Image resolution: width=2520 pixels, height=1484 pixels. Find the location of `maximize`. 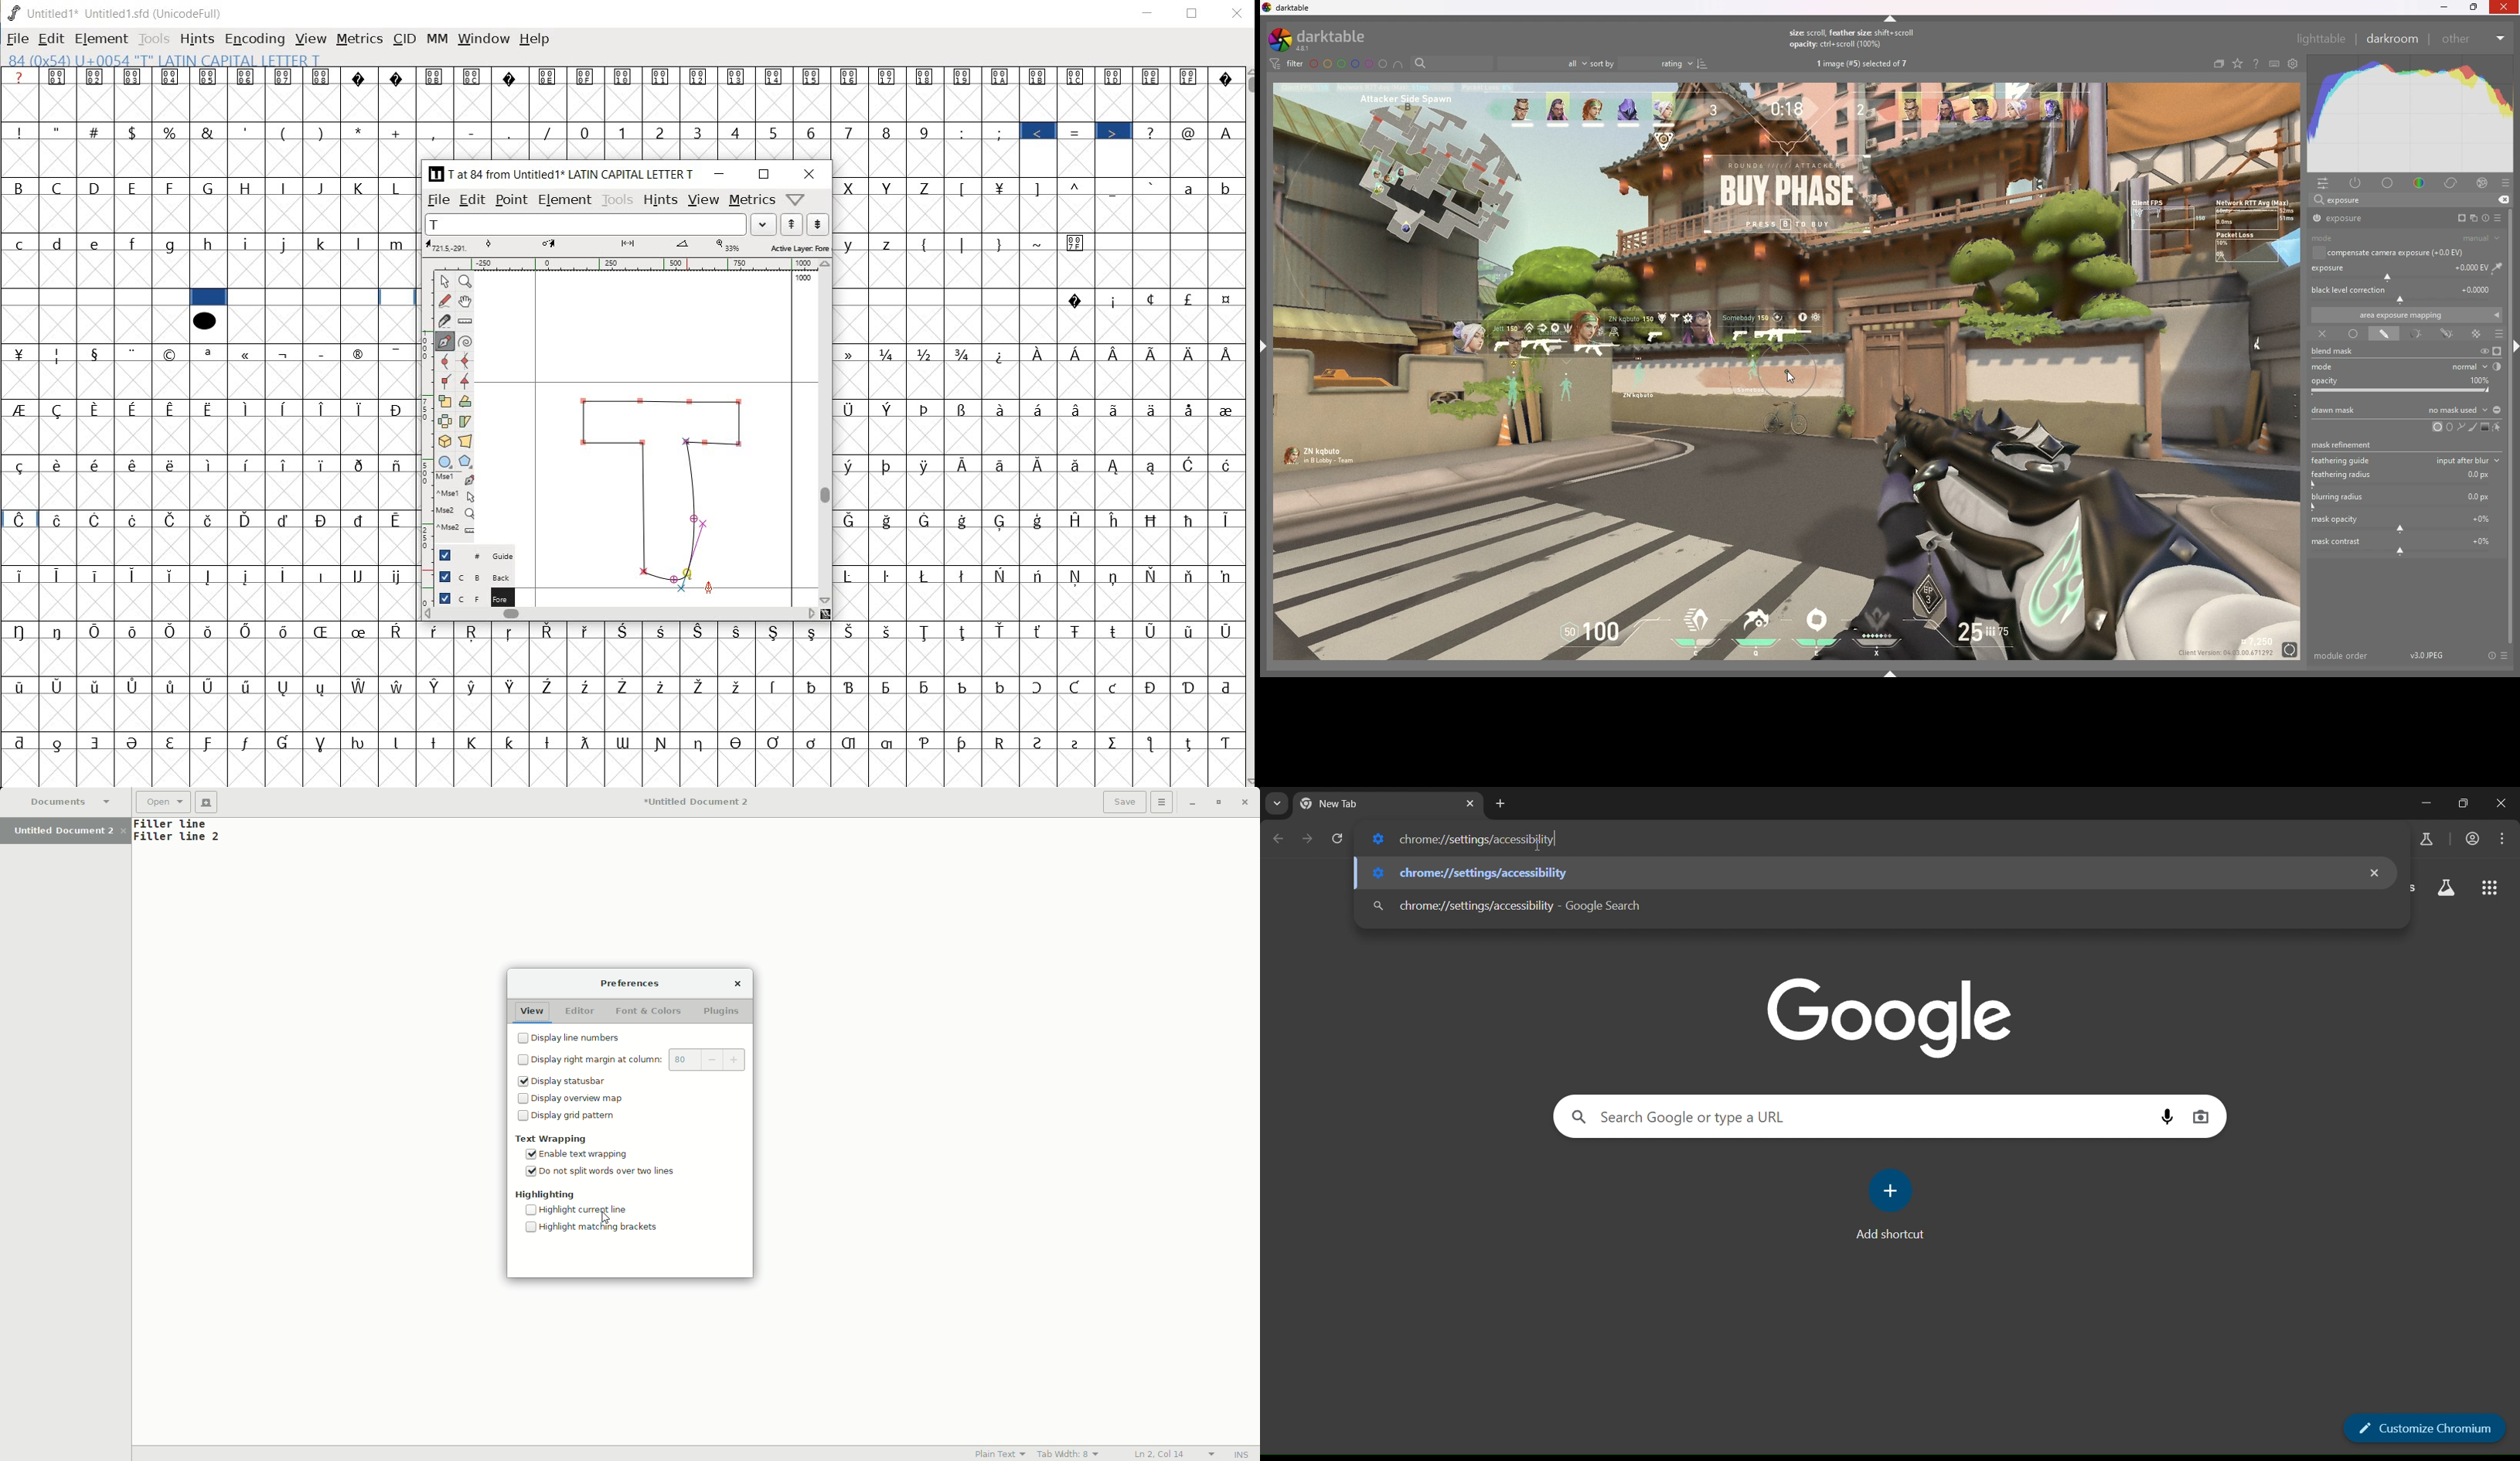

maximize is located at coordinates (1193, 13).